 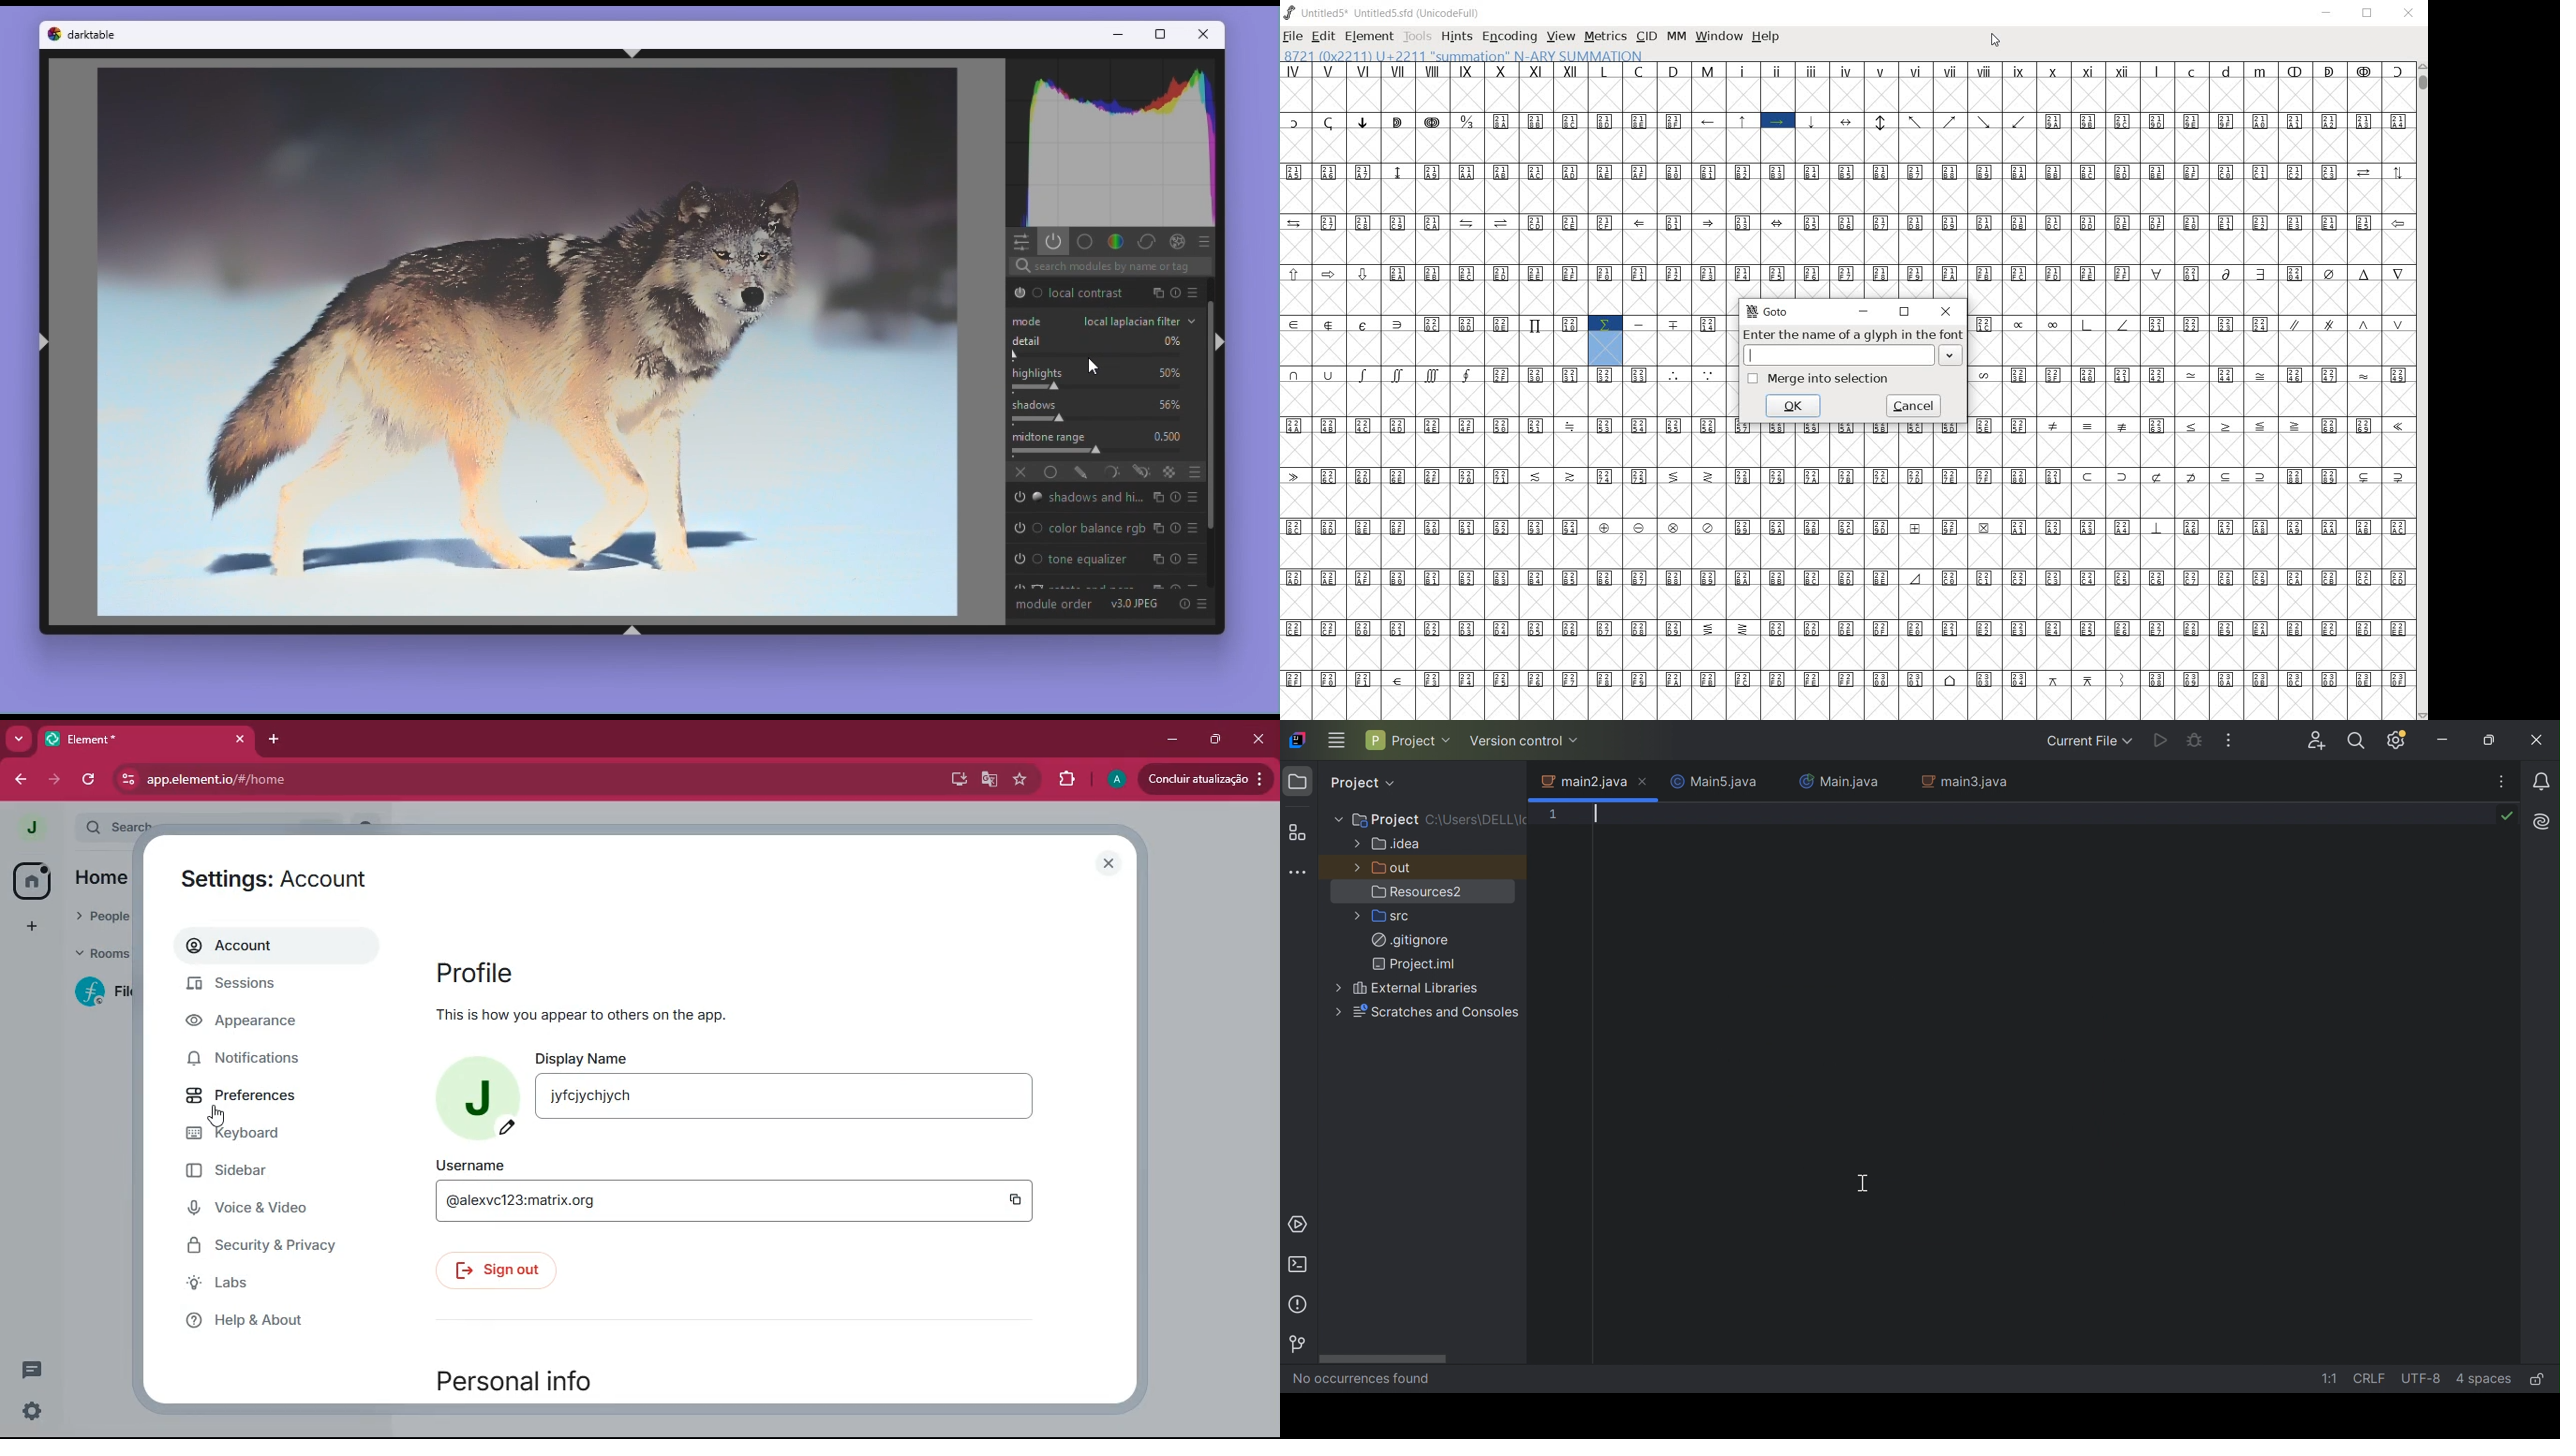 I want to click on account, so click(x=266, y=949).